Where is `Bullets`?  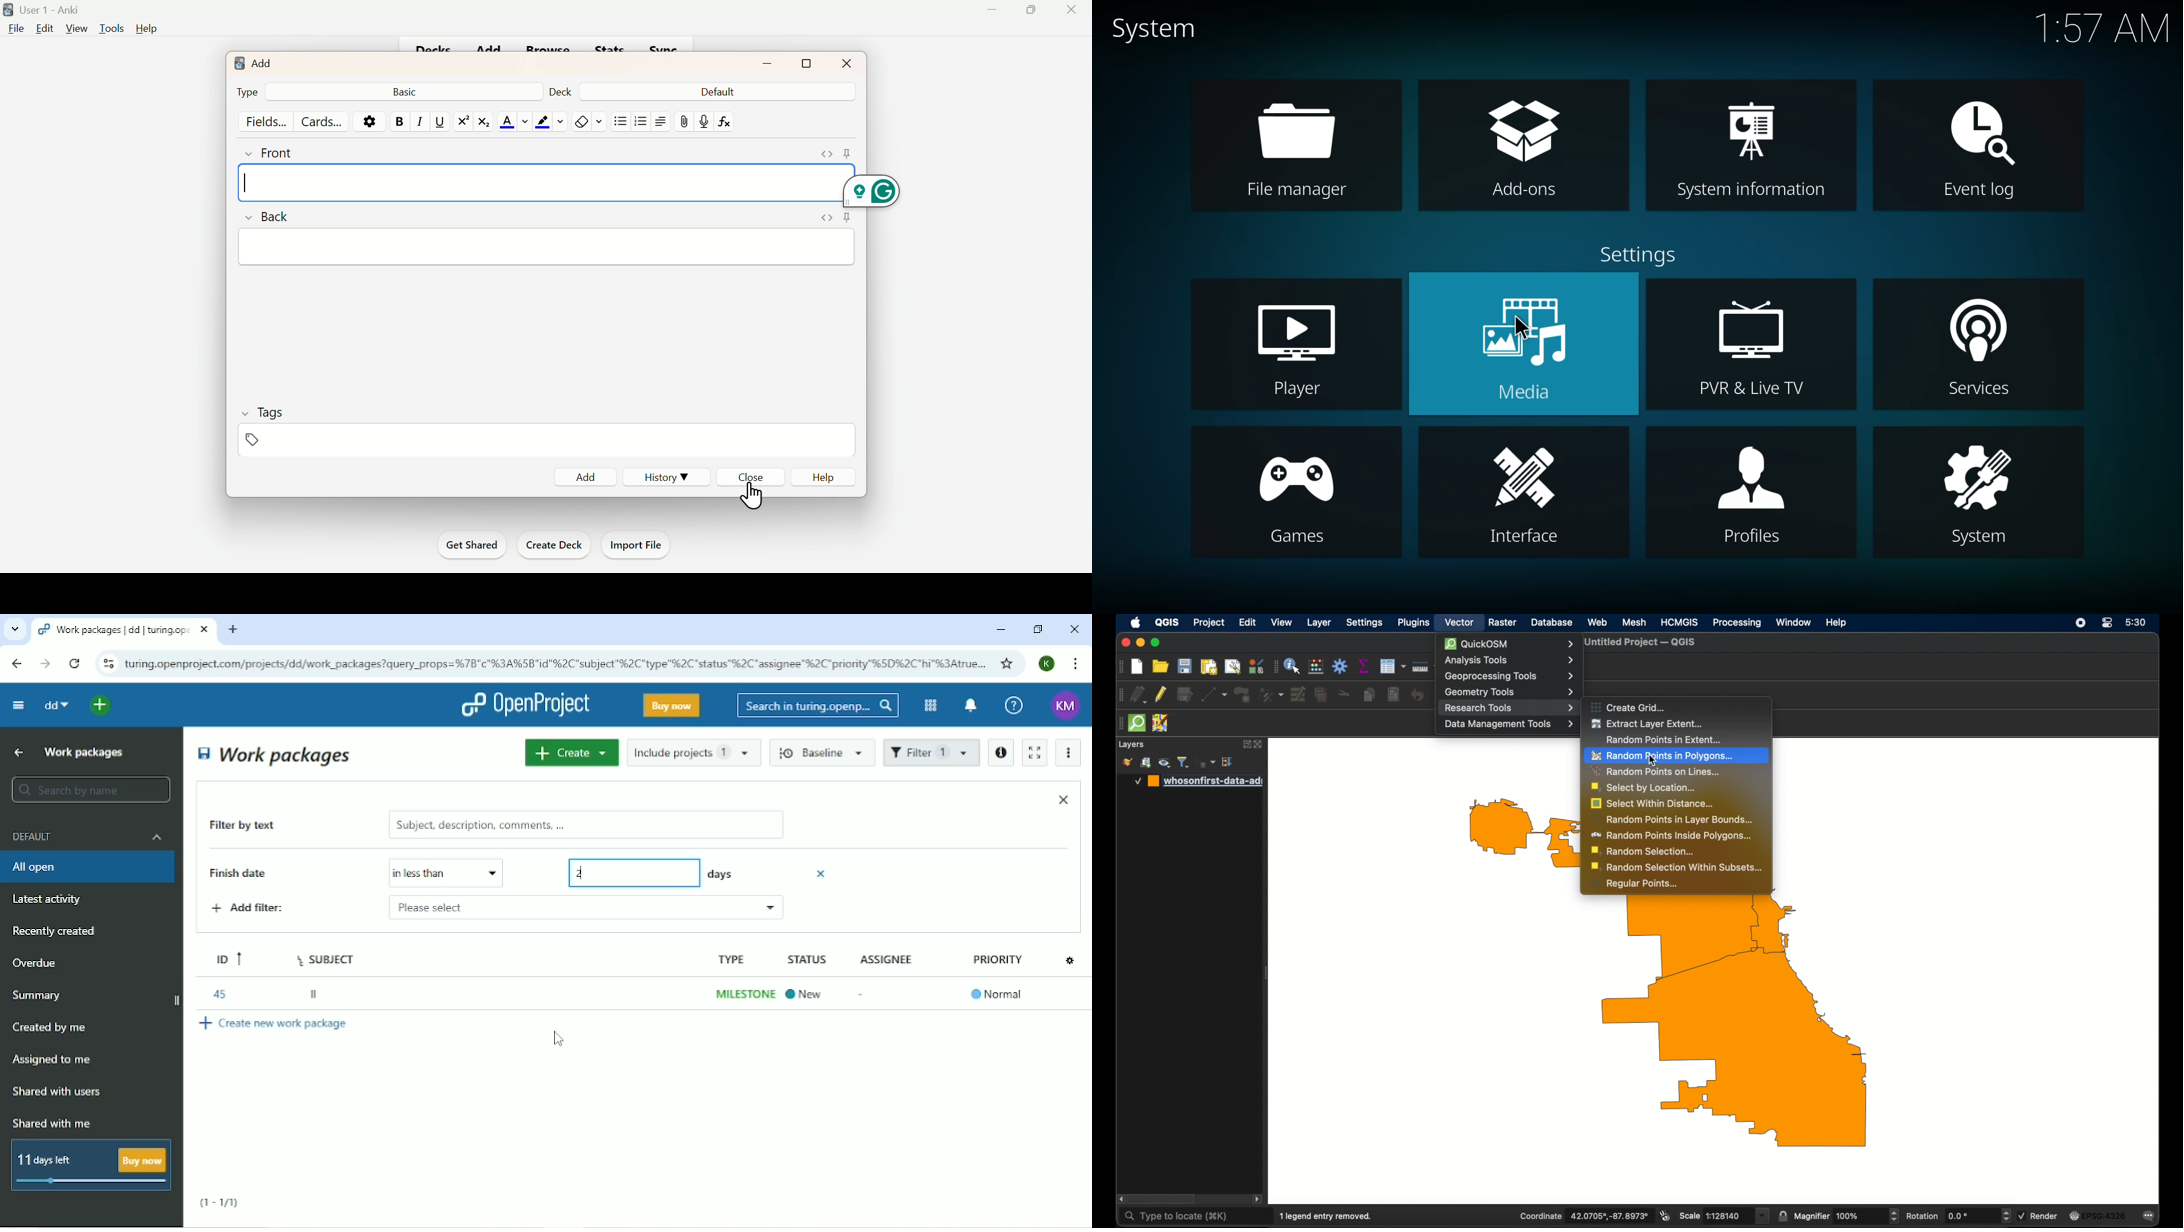 Bullets is located at coordinates (640, 123).